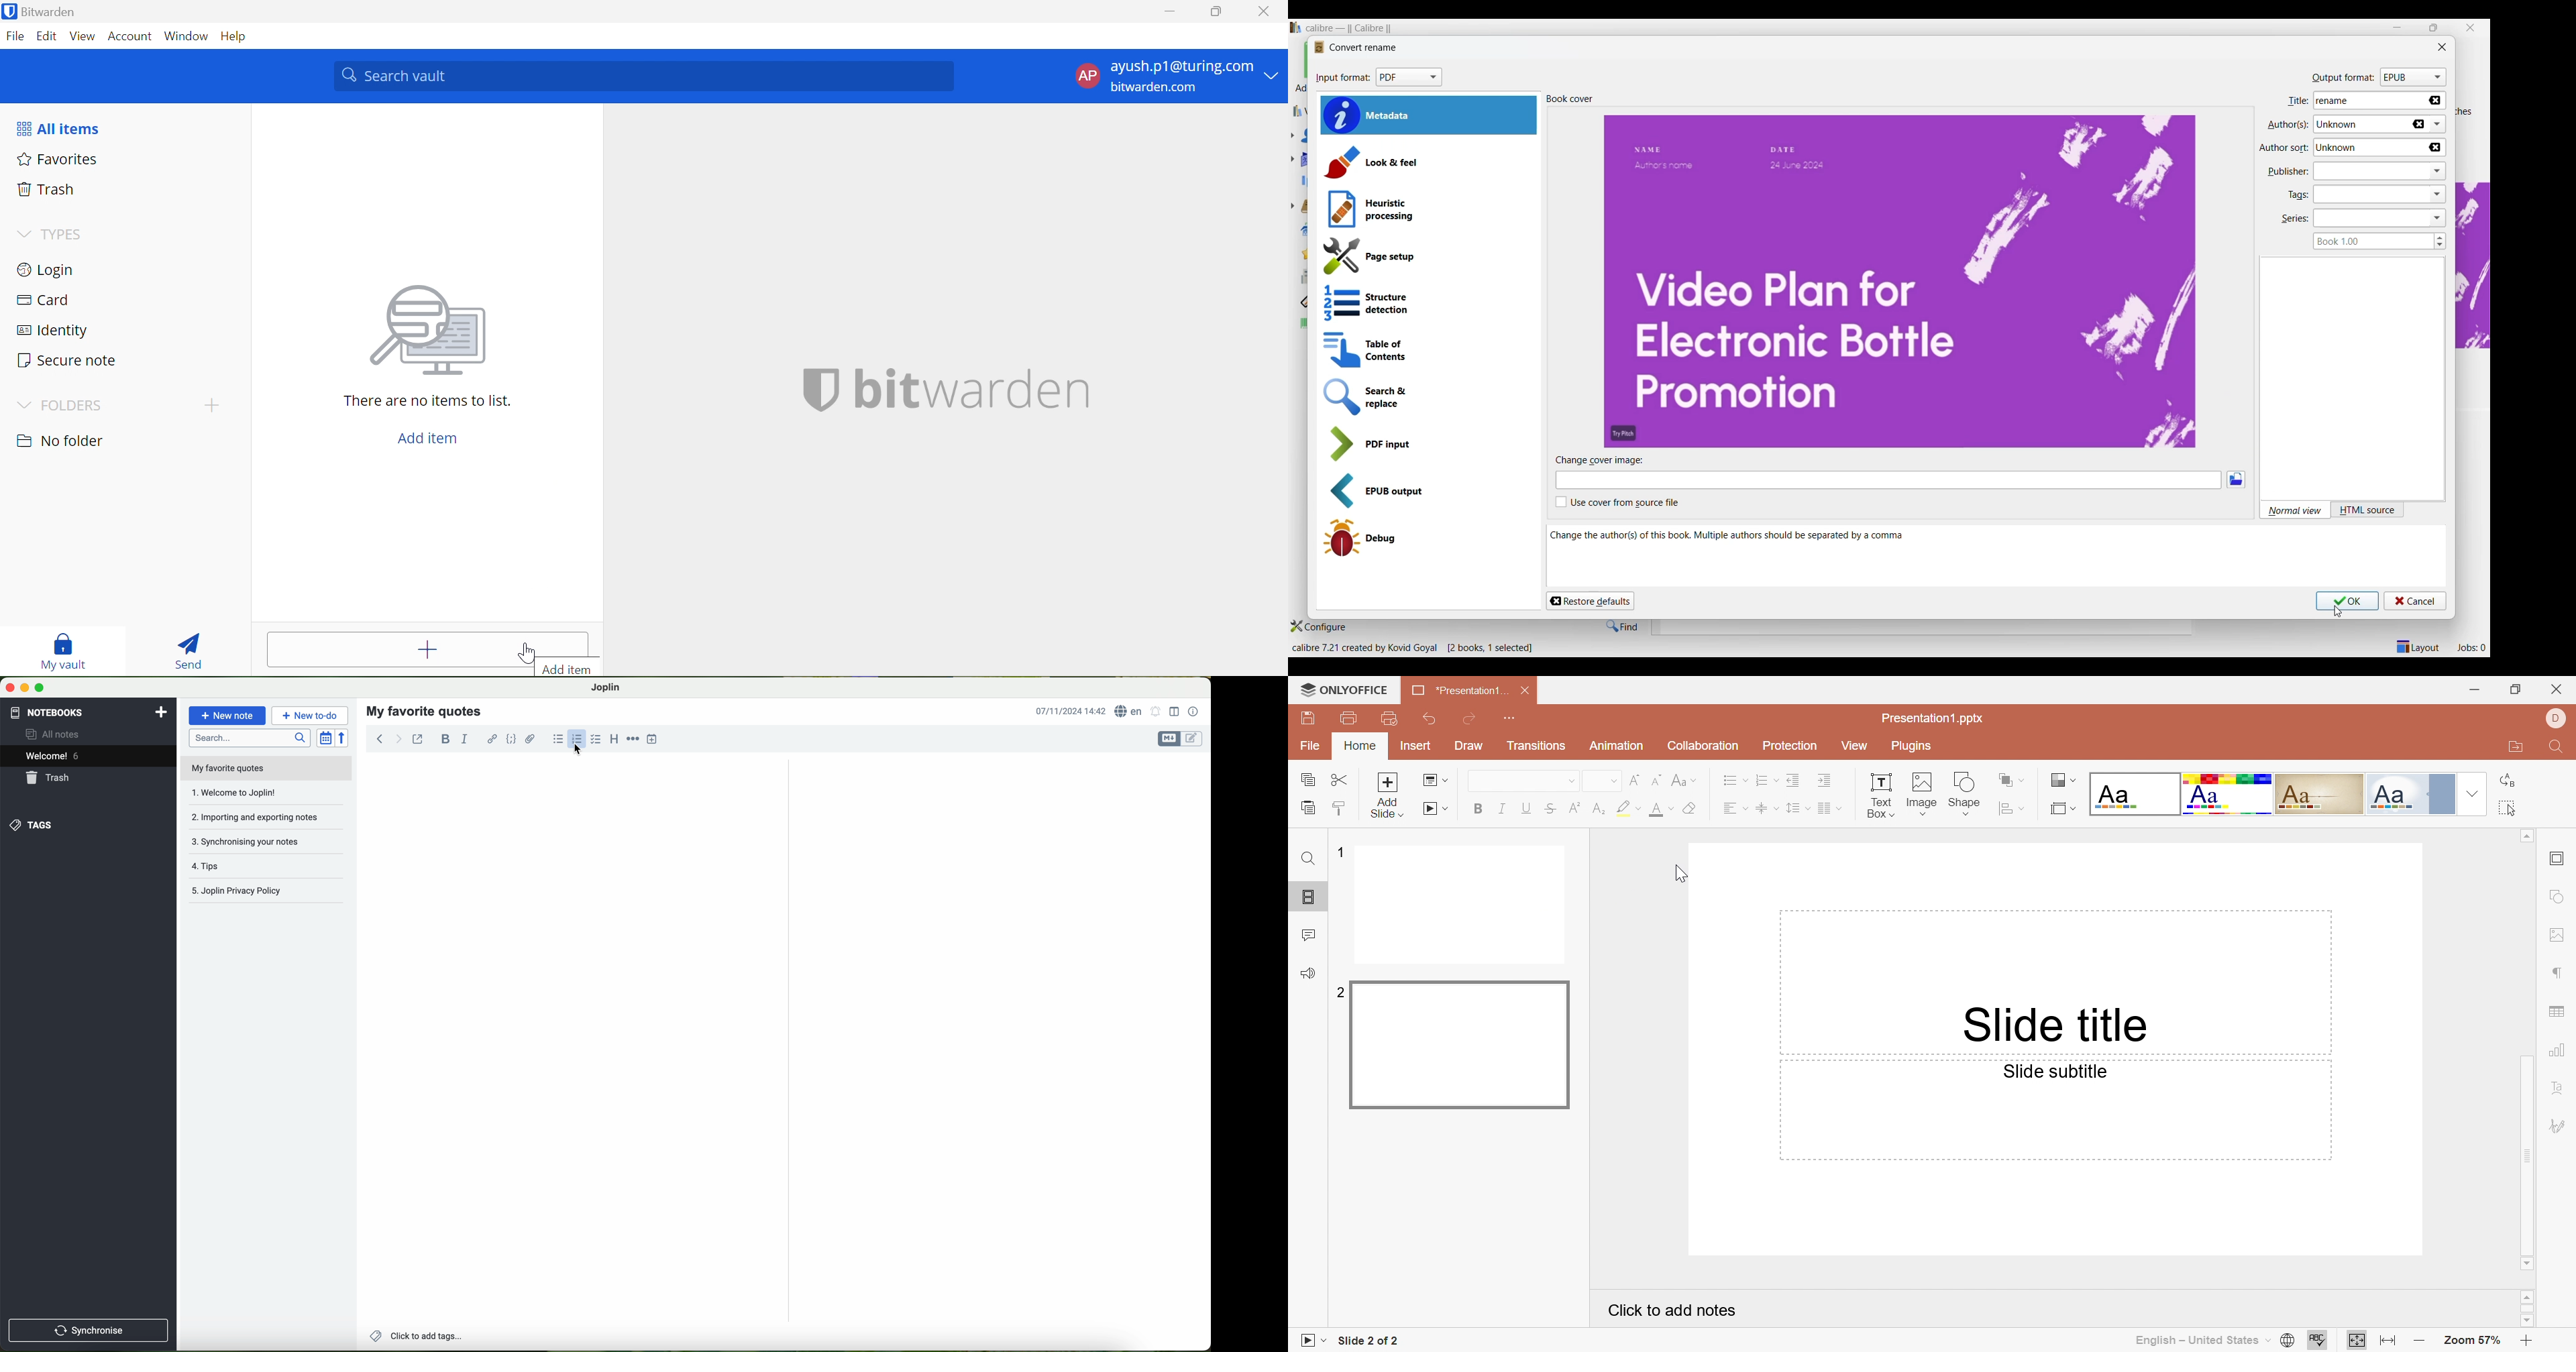 Image resolution: width=2576 pixels, height=1372 pixels. Describe the element at coordinates (1478, 809) in the screenshot. I see `Bold` at that location.